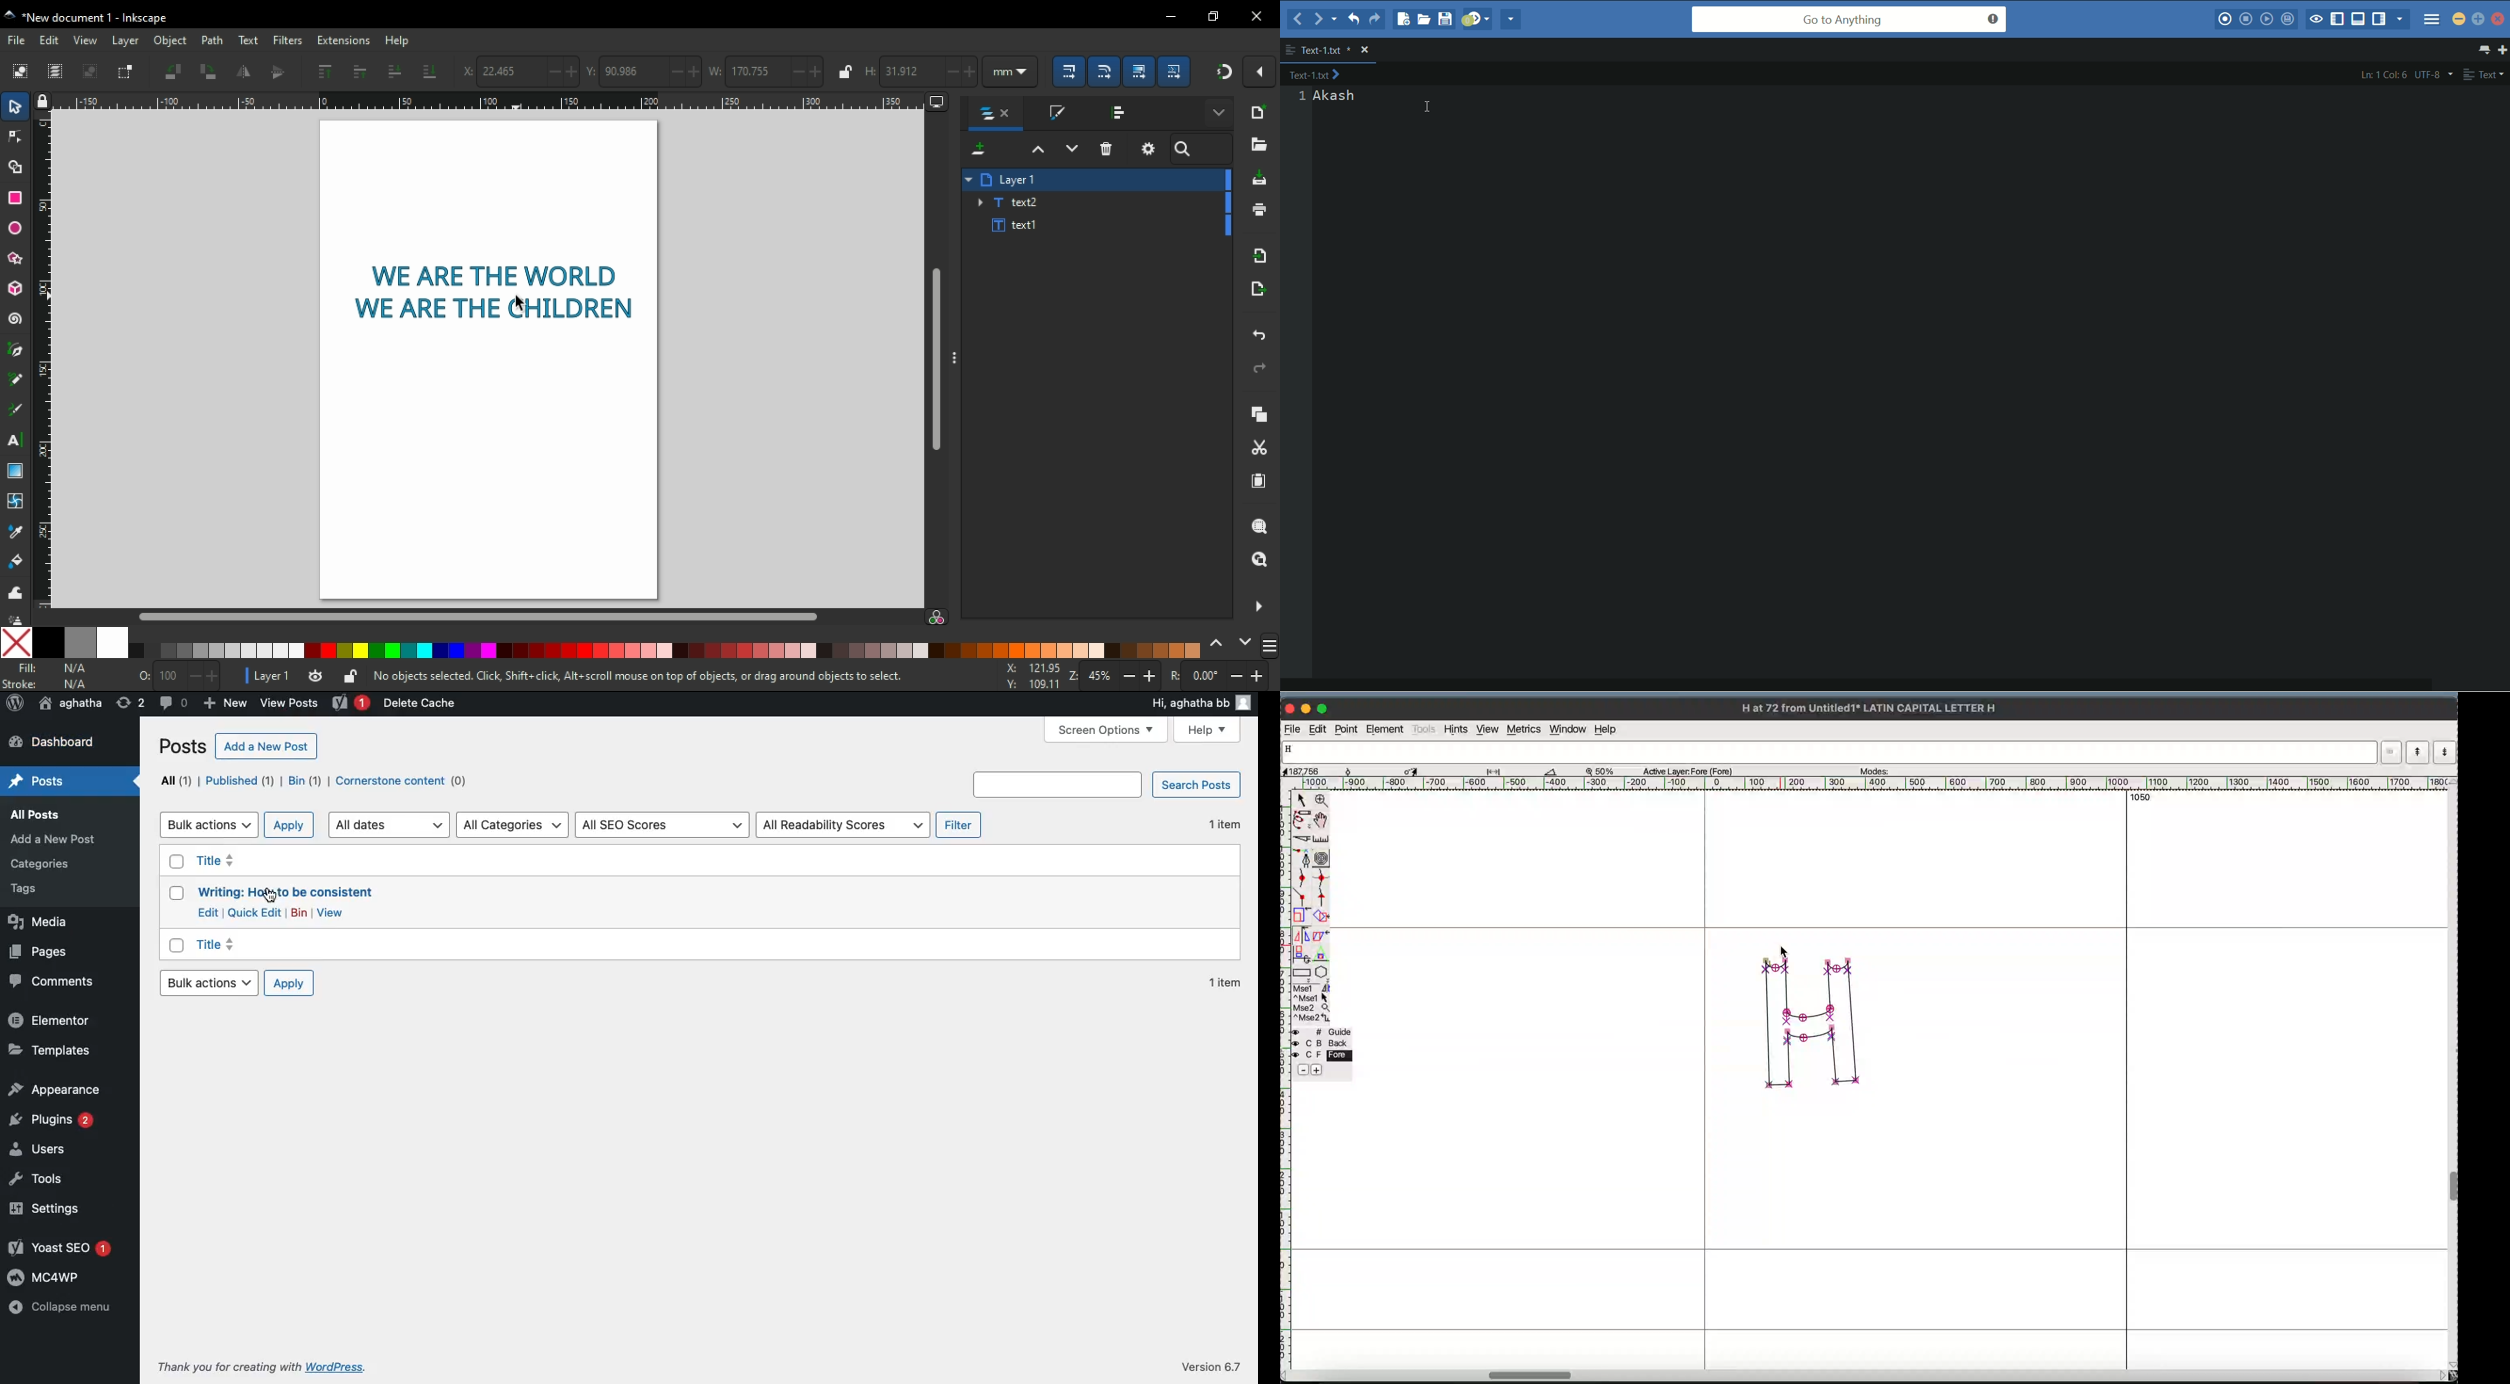  I want to click on View, so click(332, 912).